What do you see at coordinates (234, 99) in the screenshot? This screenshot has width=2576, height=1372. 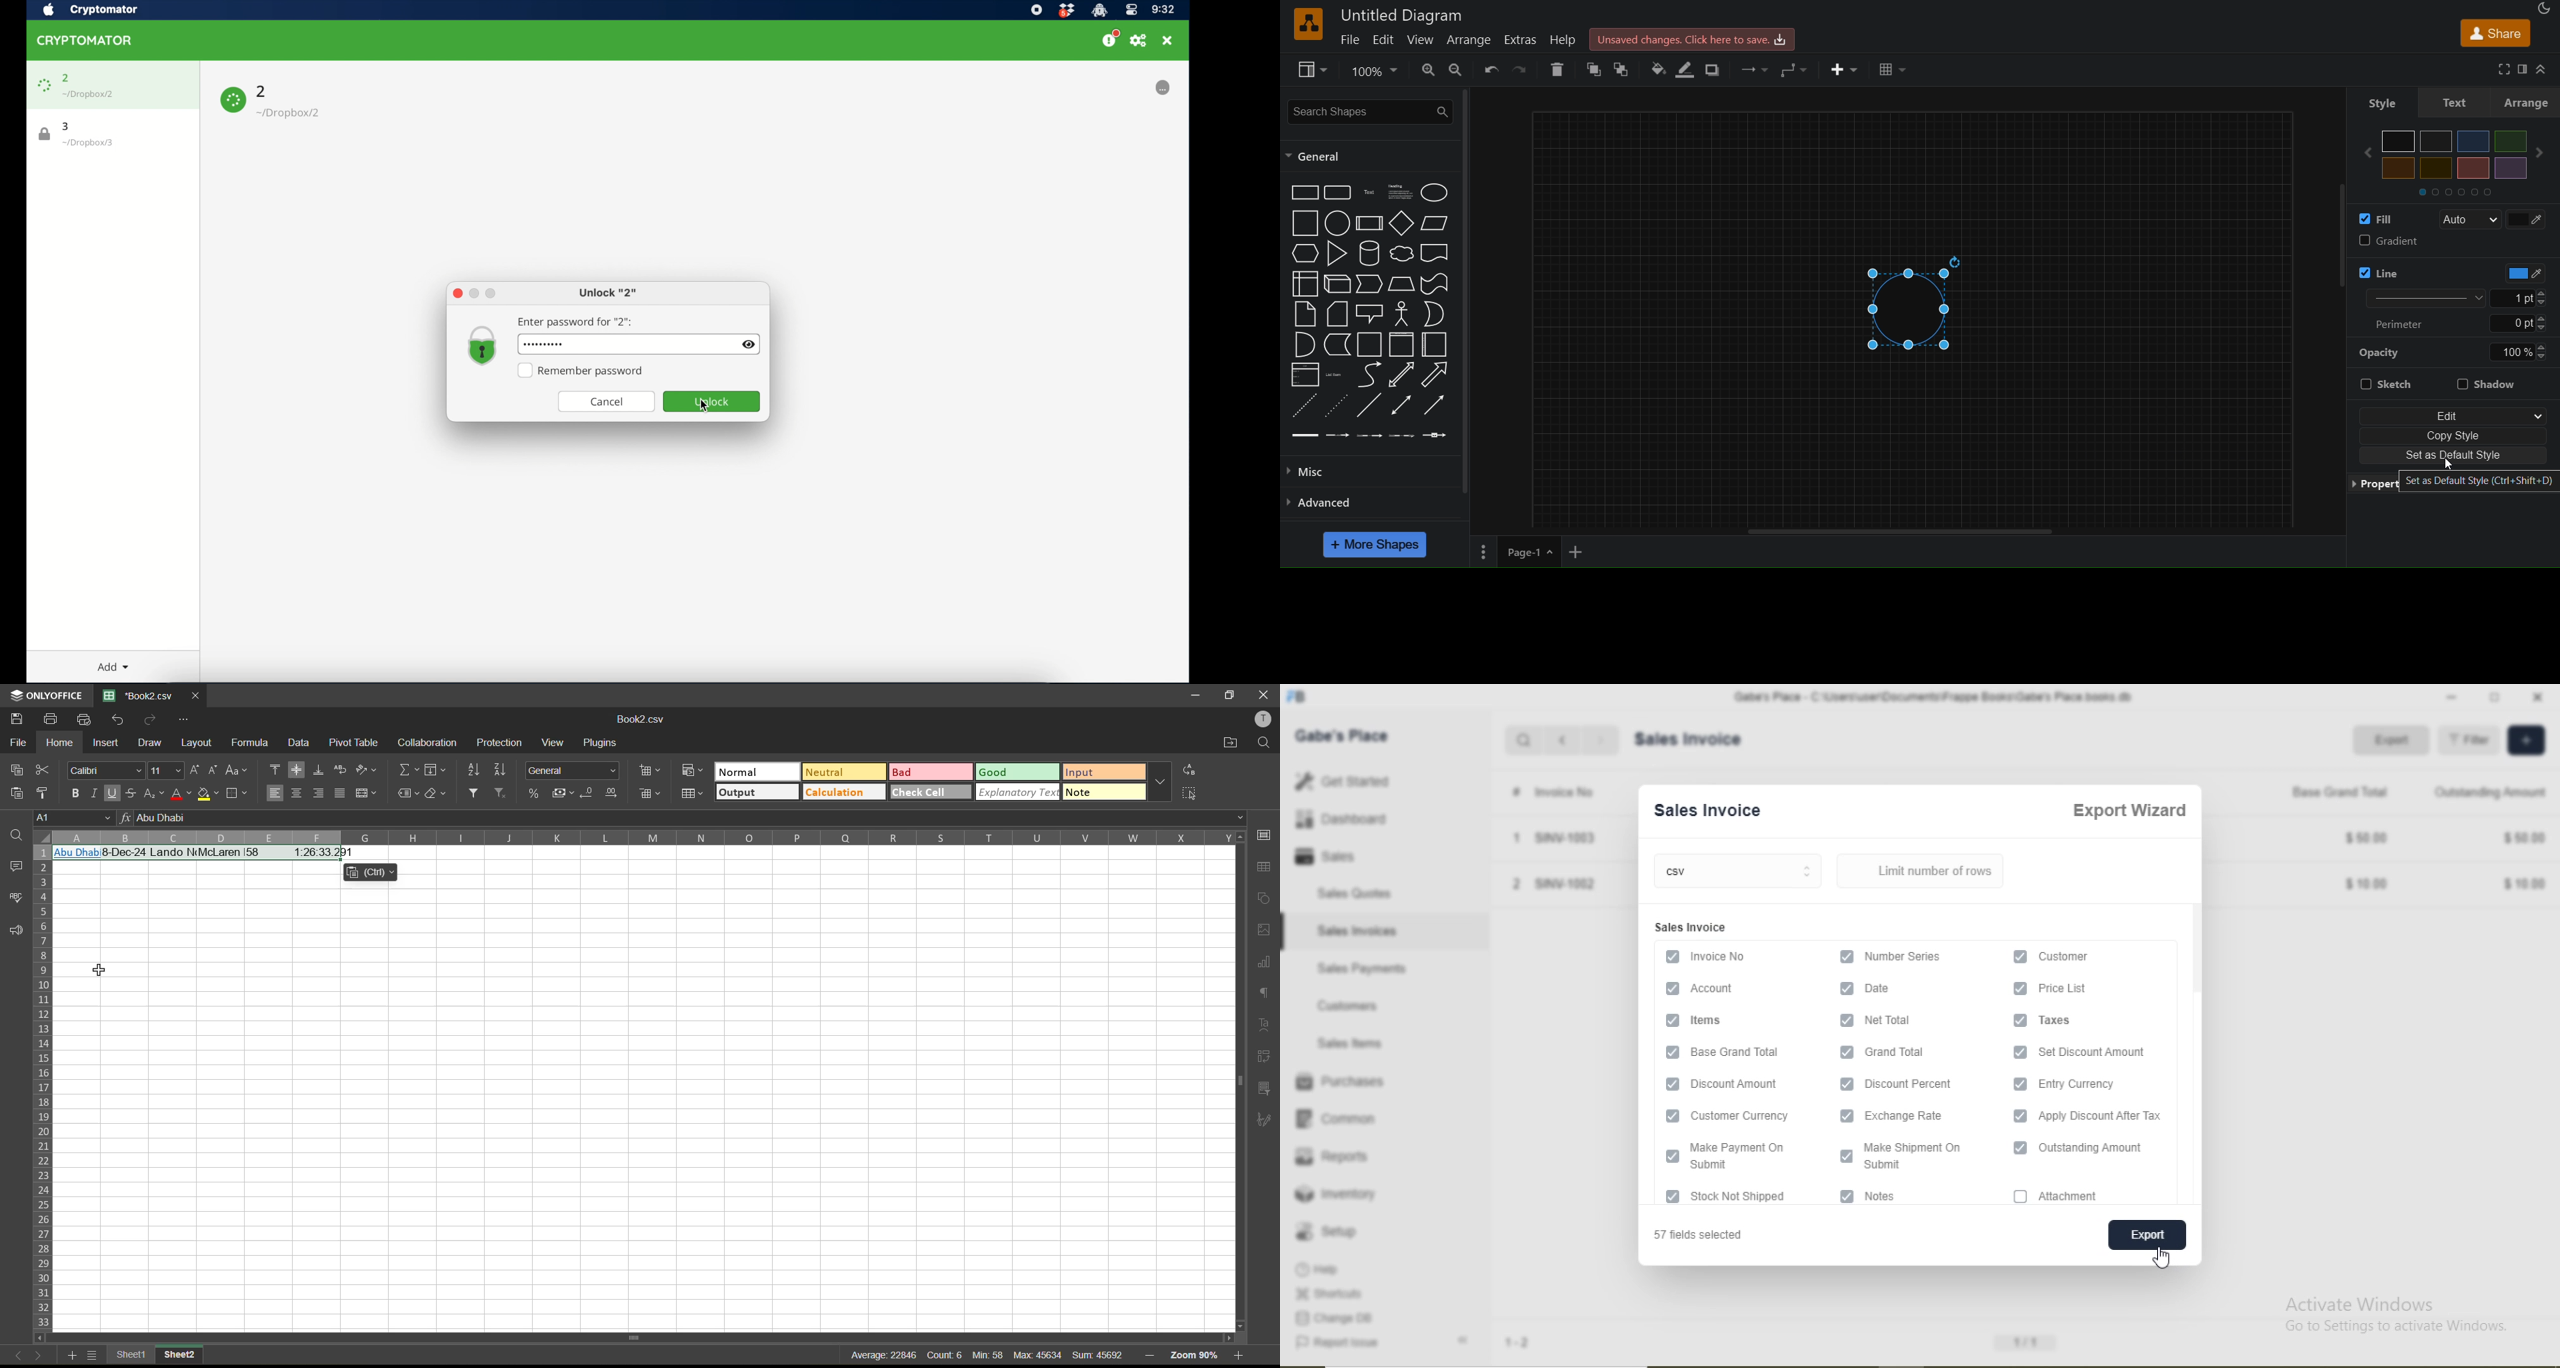 I see `lock icon` at bounding box center [234, 99].